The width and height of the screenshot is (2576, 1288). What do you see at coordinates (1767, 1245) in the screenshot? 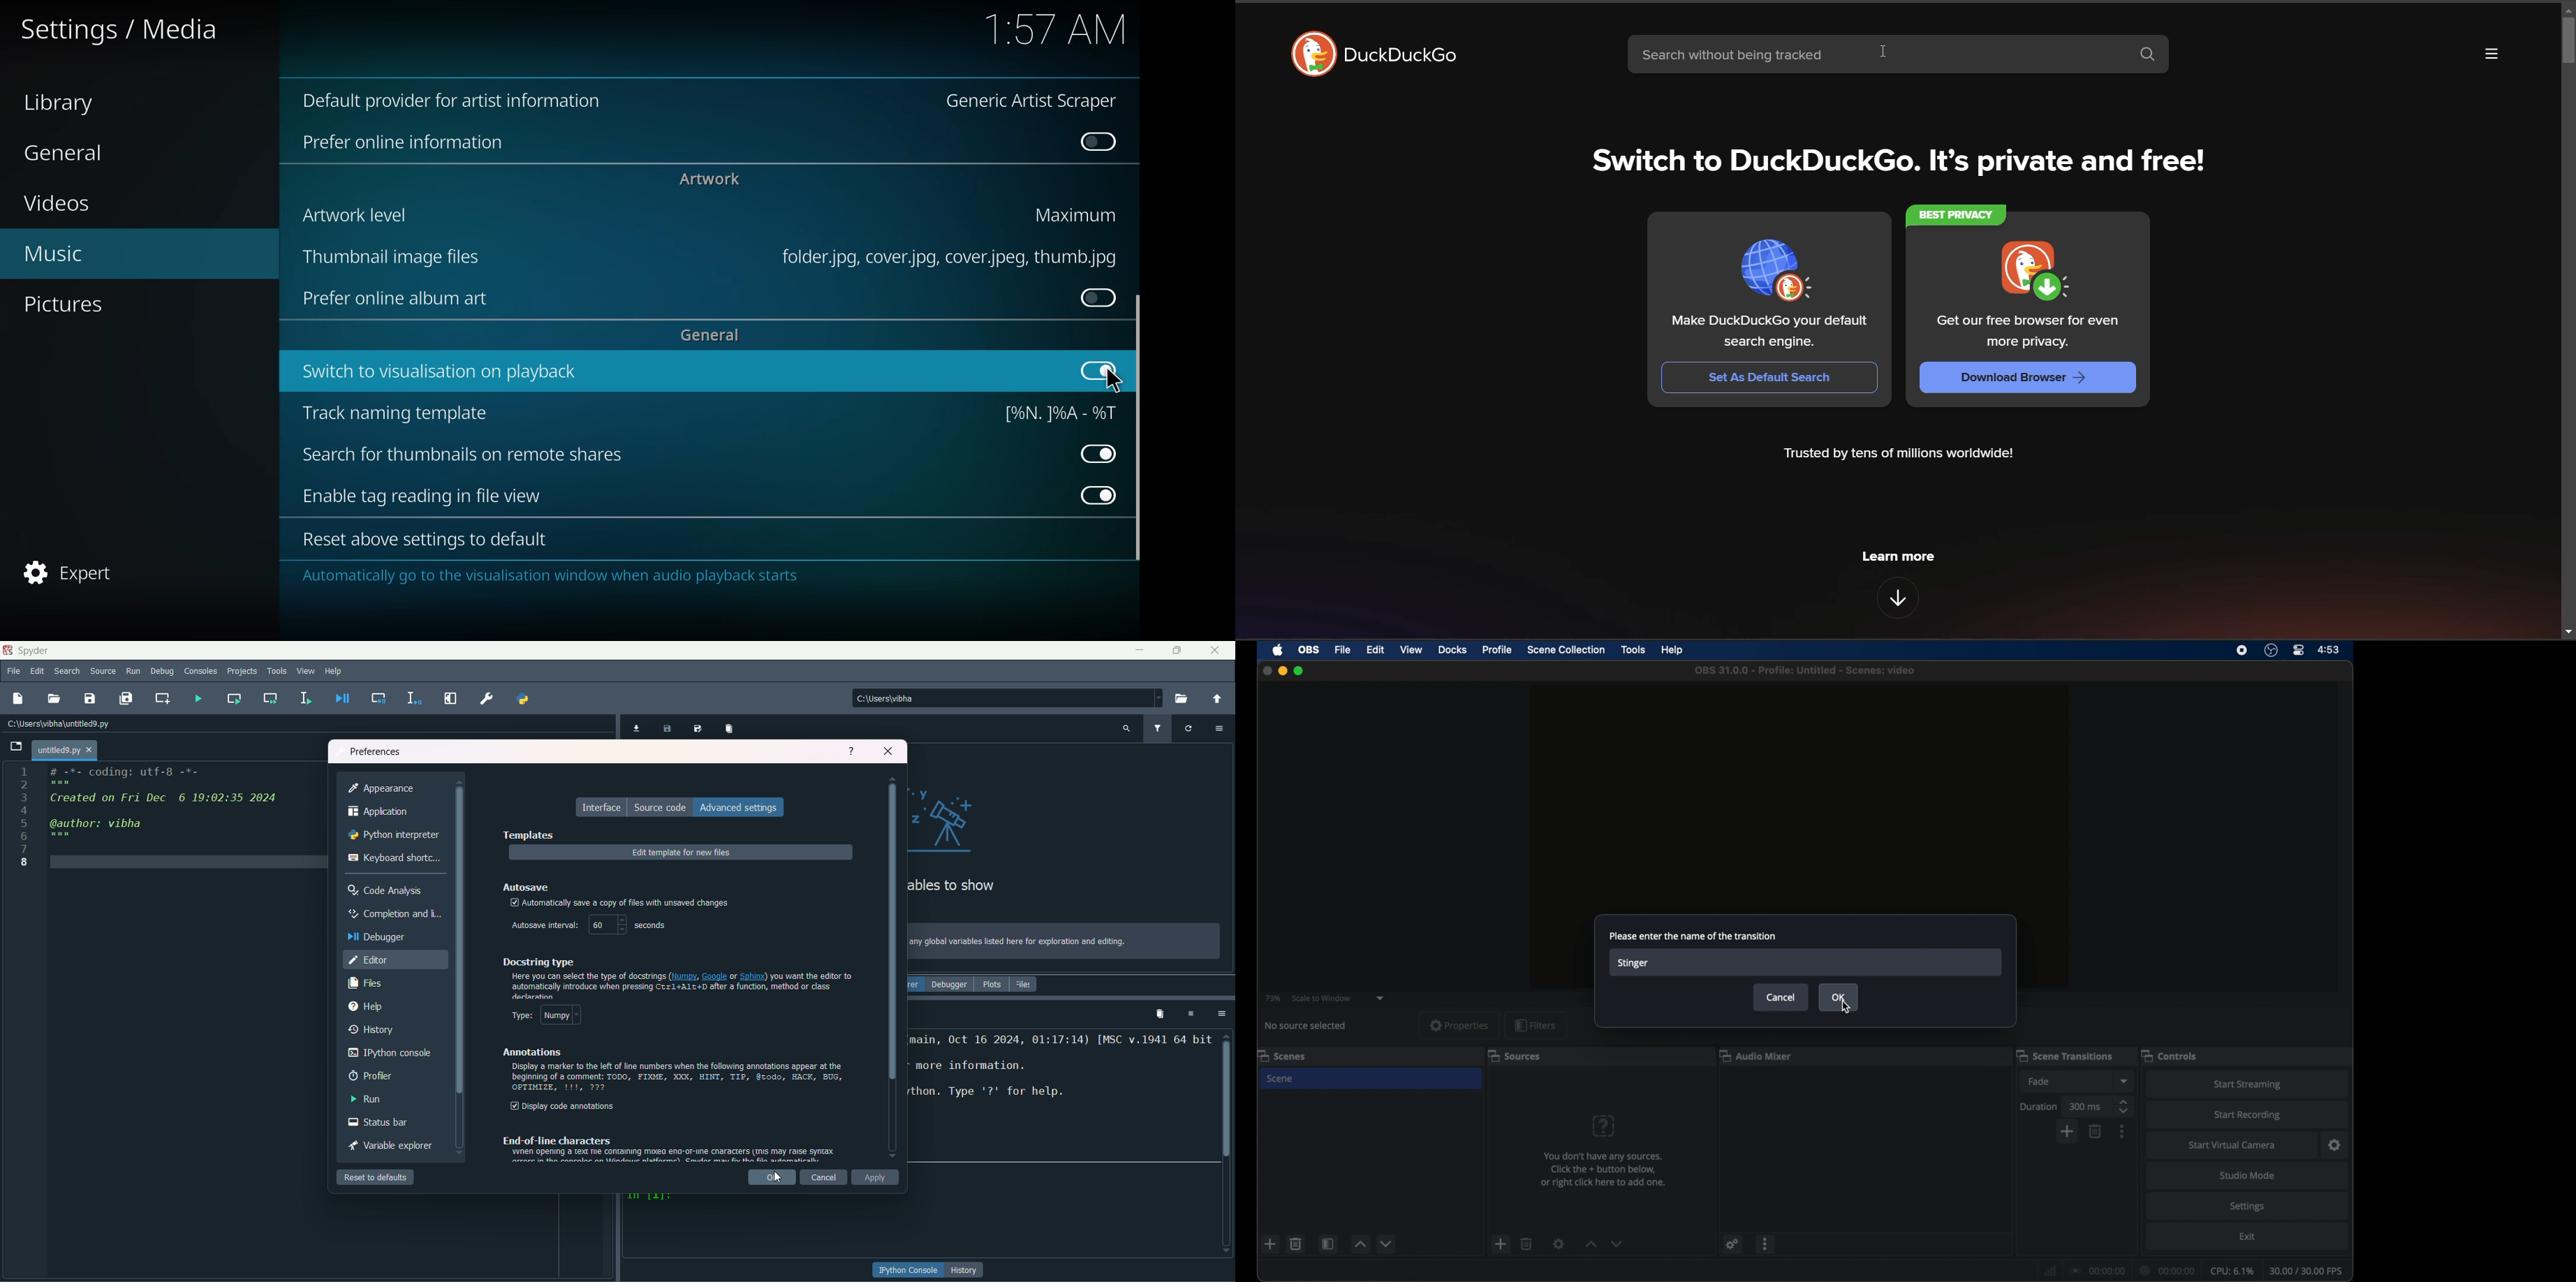
I see `more options` at bounding box center [1767, 1245].